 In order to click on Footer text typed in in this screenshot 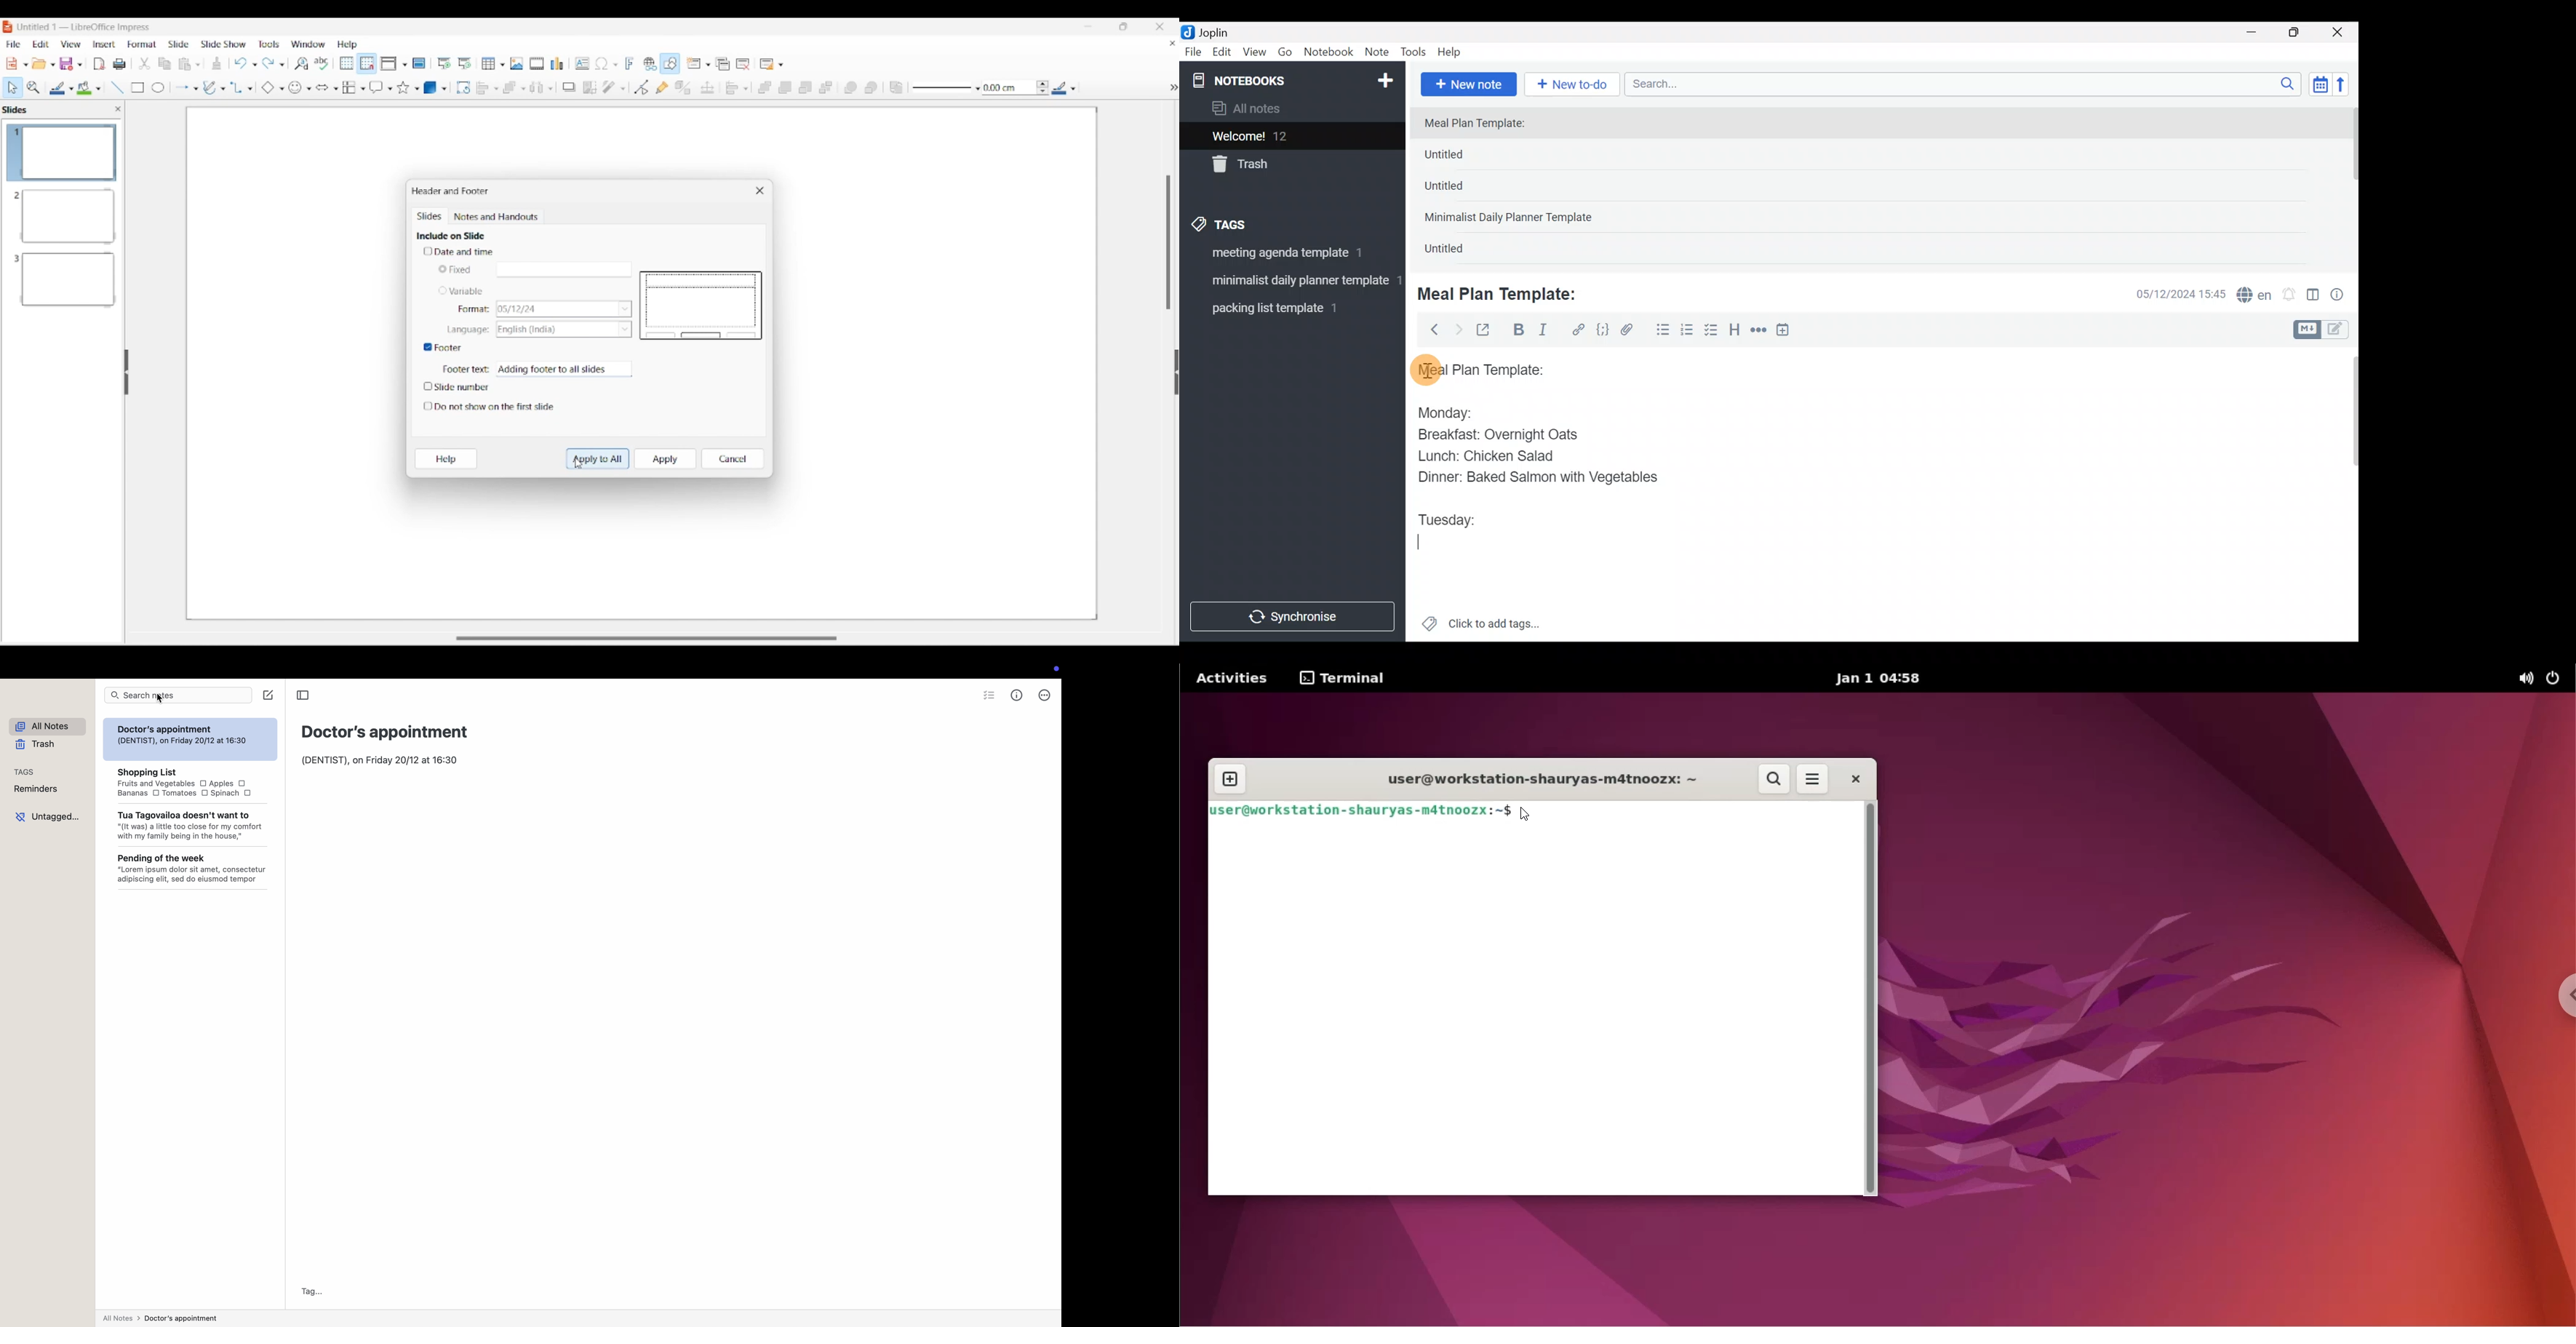, I will do `click(552, 369)`.